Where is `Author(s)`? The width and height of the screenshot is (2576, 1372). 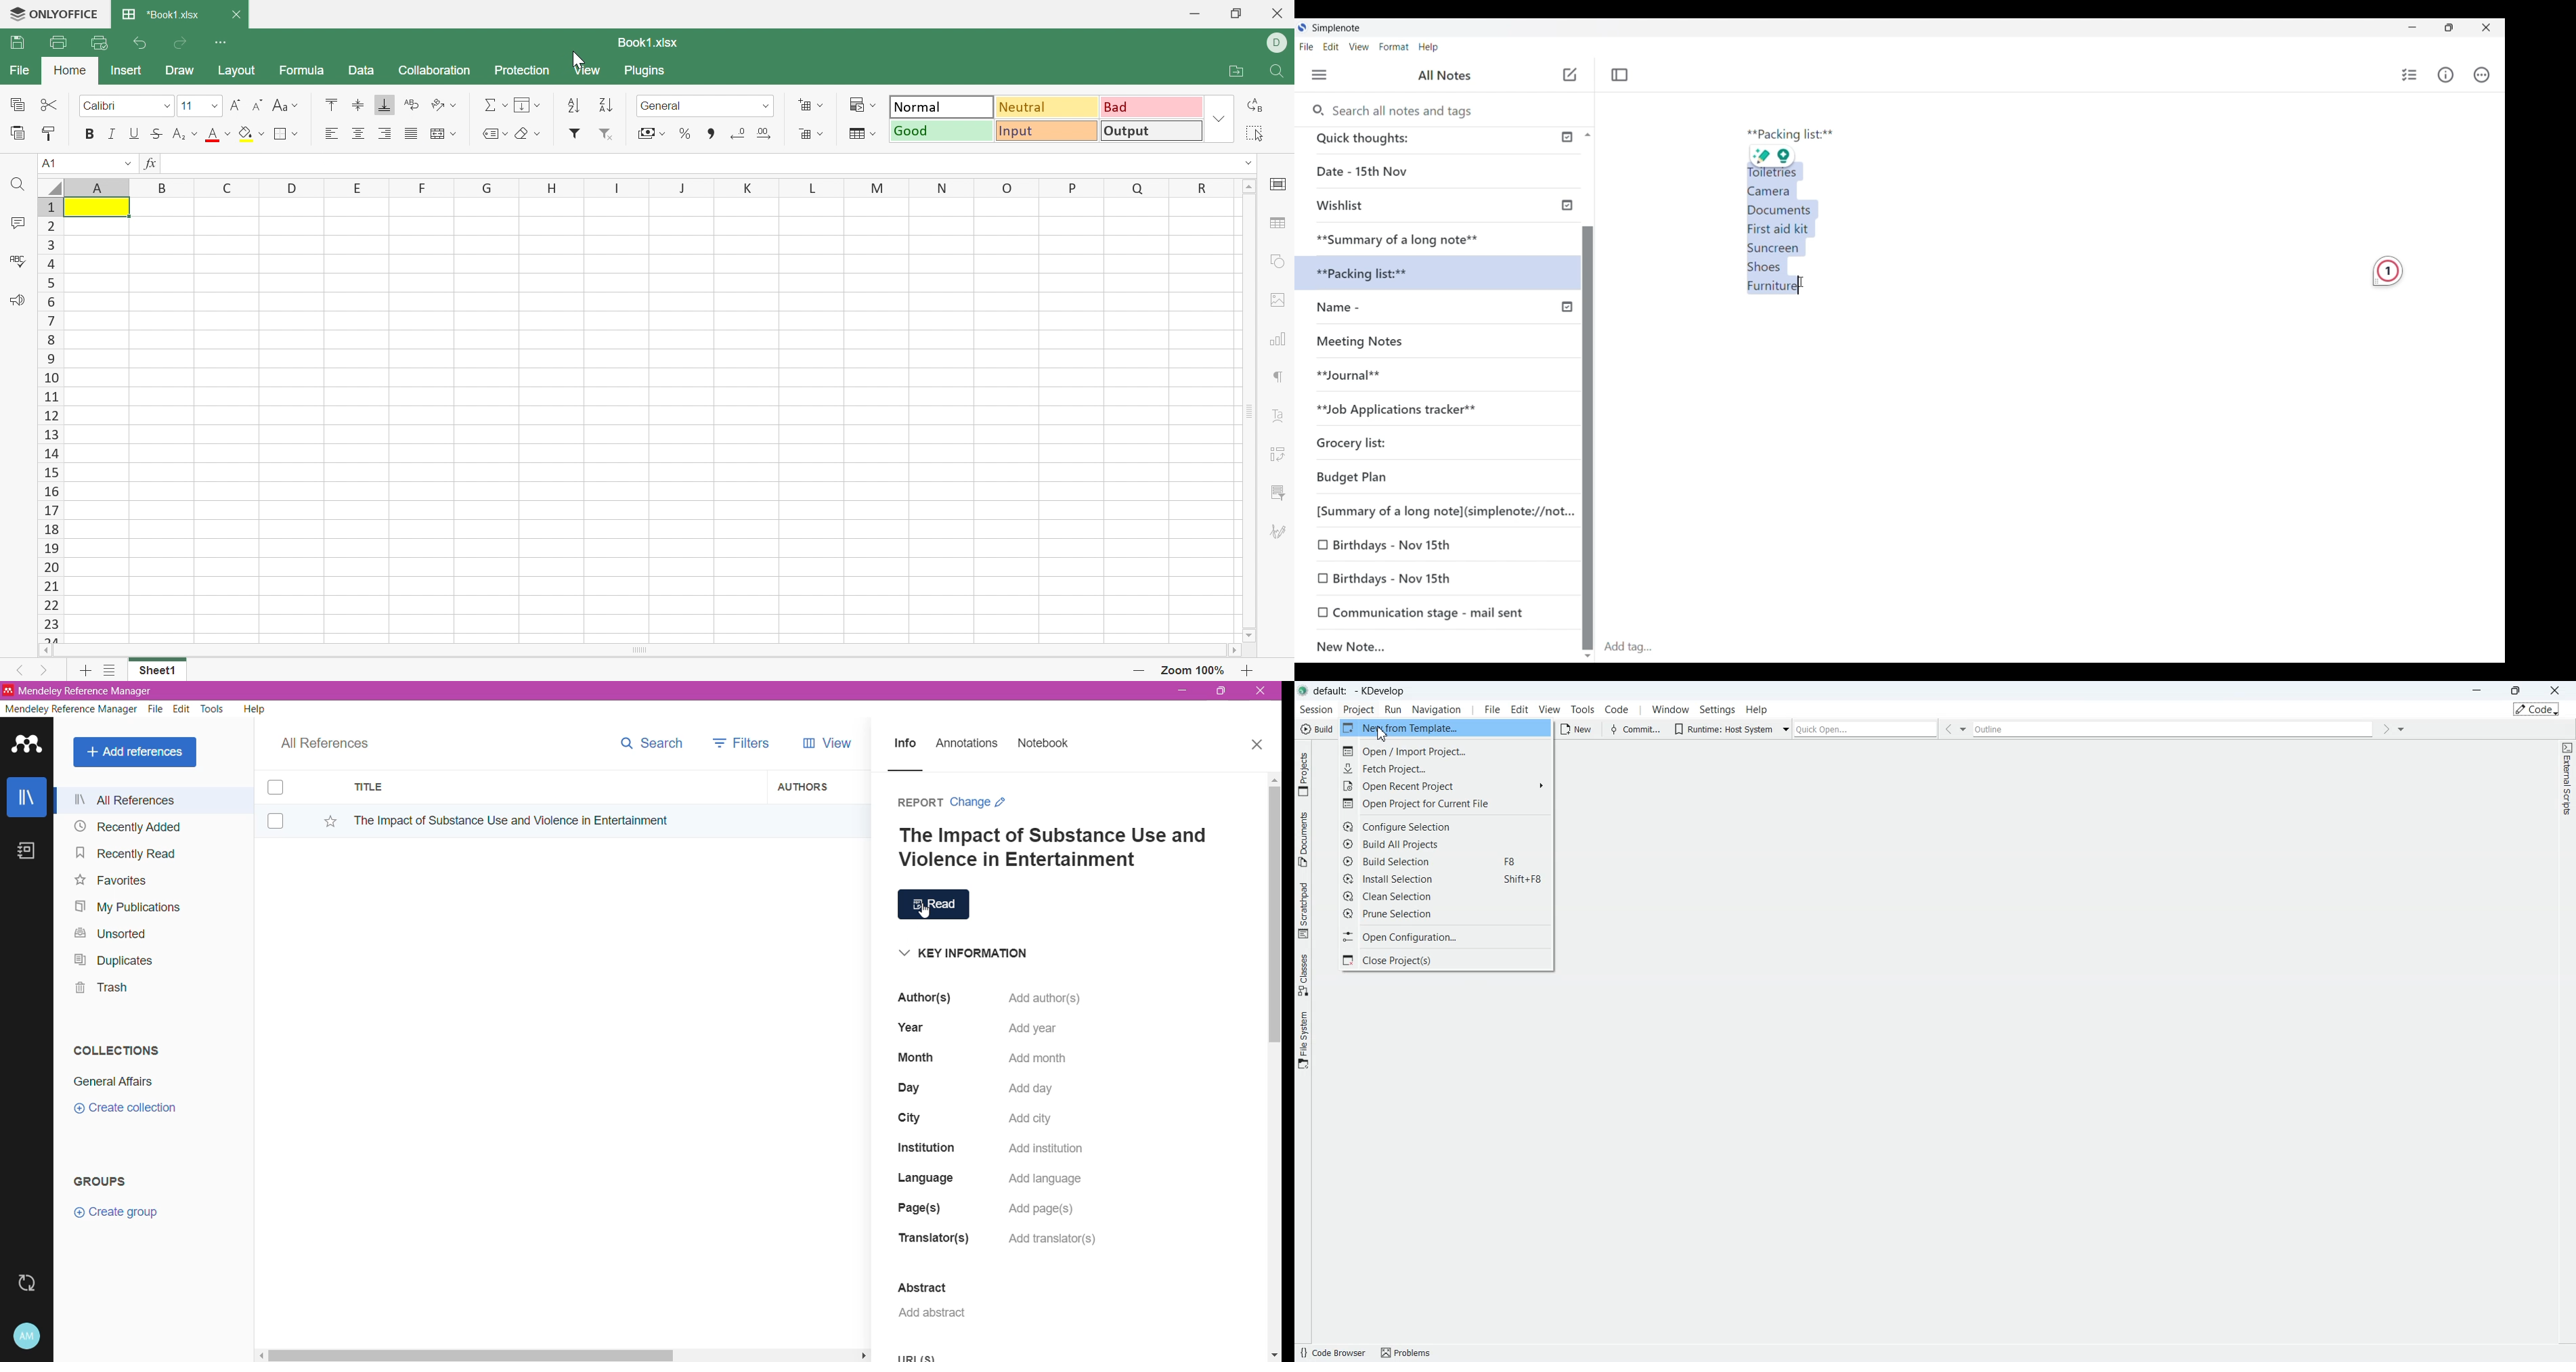 Author(s) is located at coordinates (924, 996).